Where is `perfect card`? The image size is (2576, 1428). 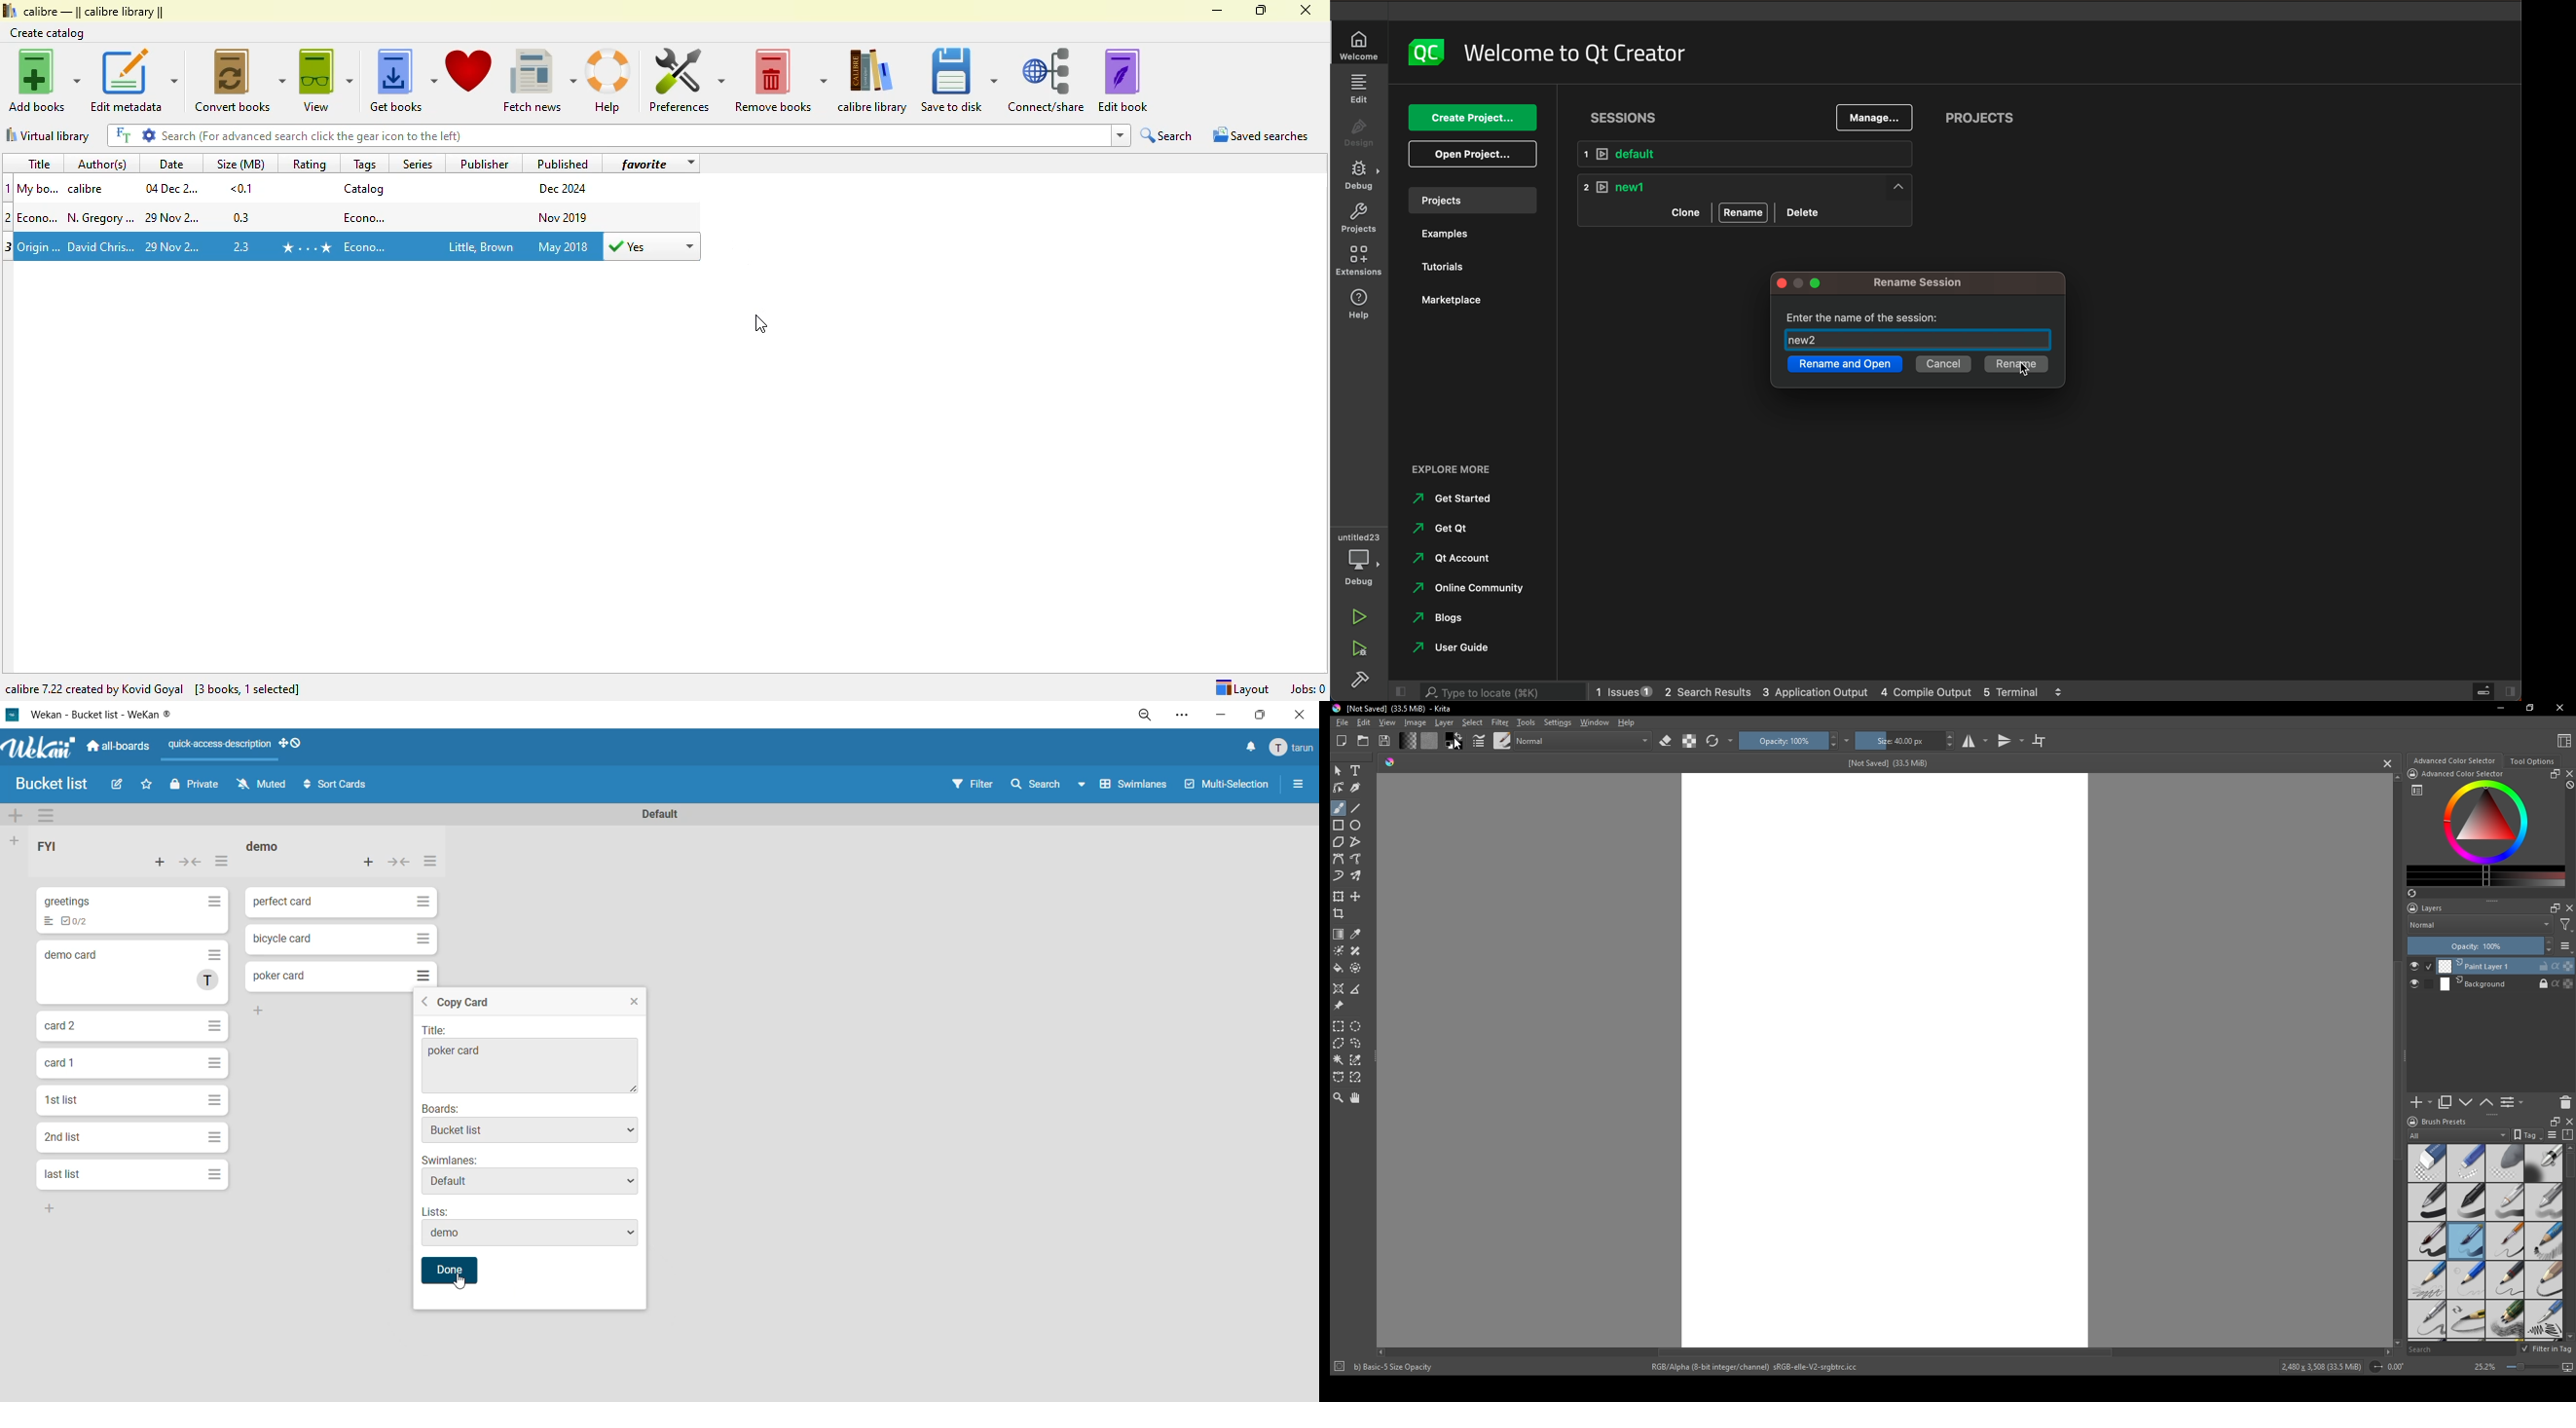 perfect card is located at coordinates (285, 902).